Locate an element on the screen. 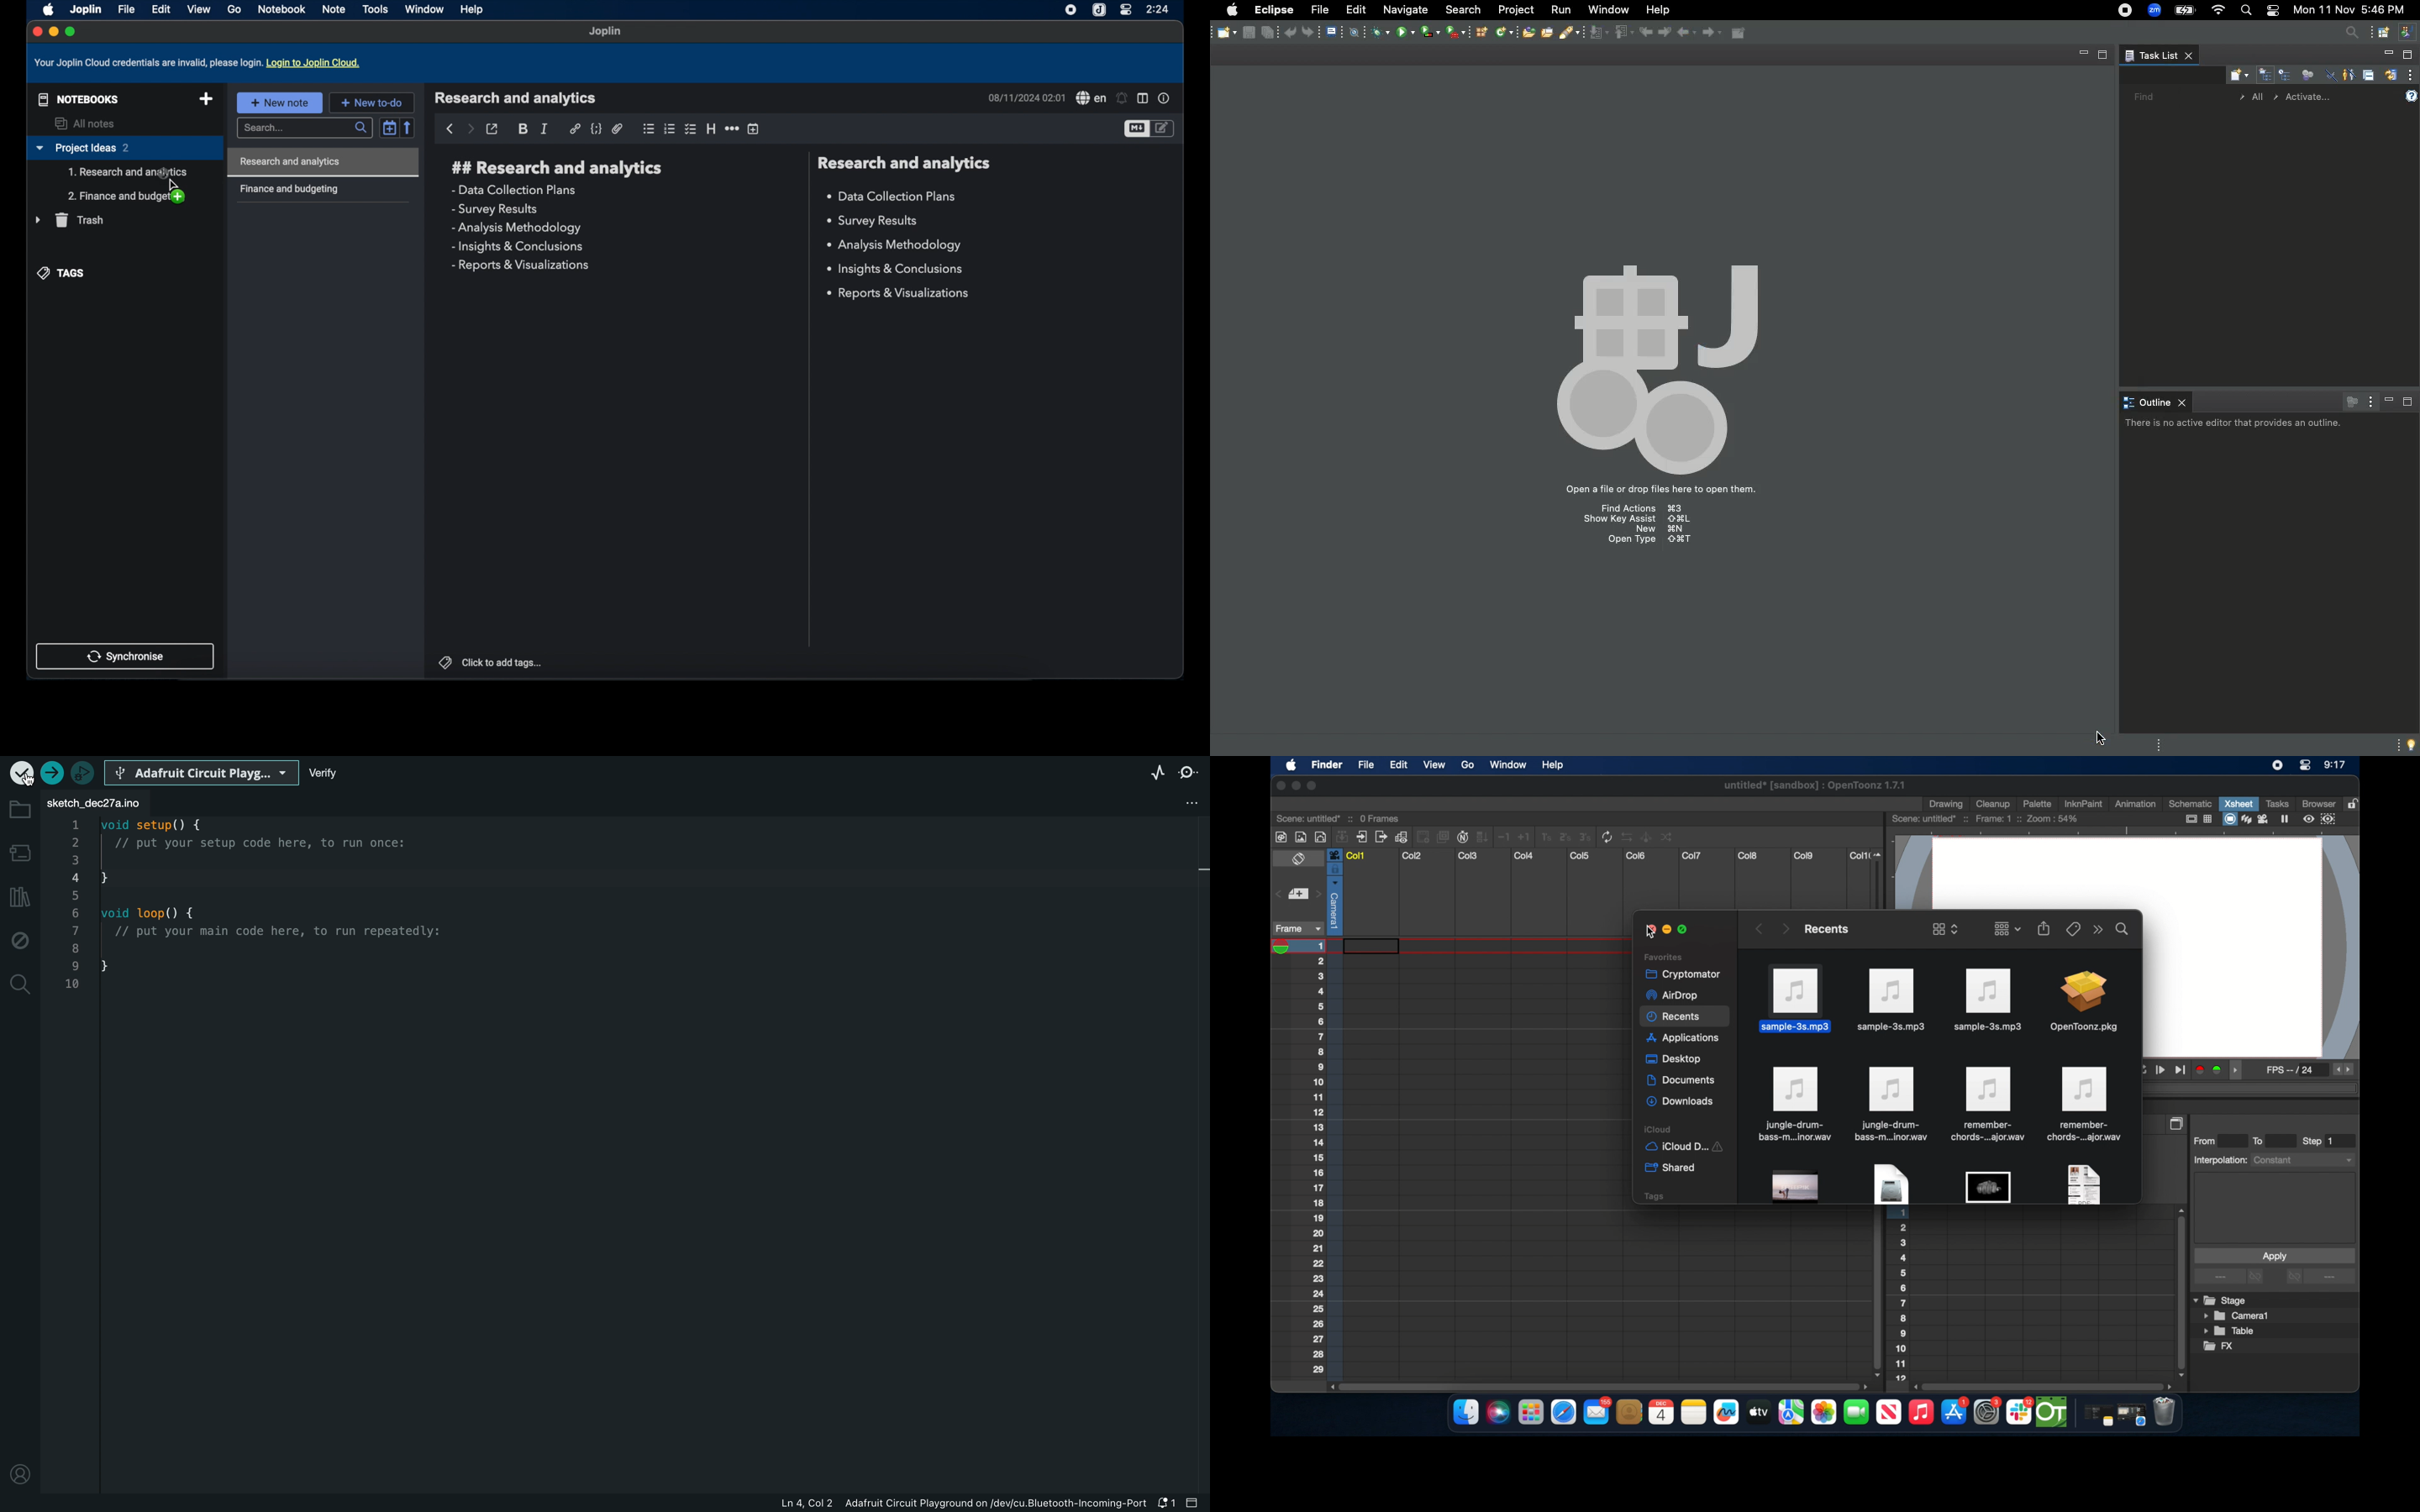 The width and height of the screenshot is (2436, 1512). data collection plans is located at coordinates (893, 197).